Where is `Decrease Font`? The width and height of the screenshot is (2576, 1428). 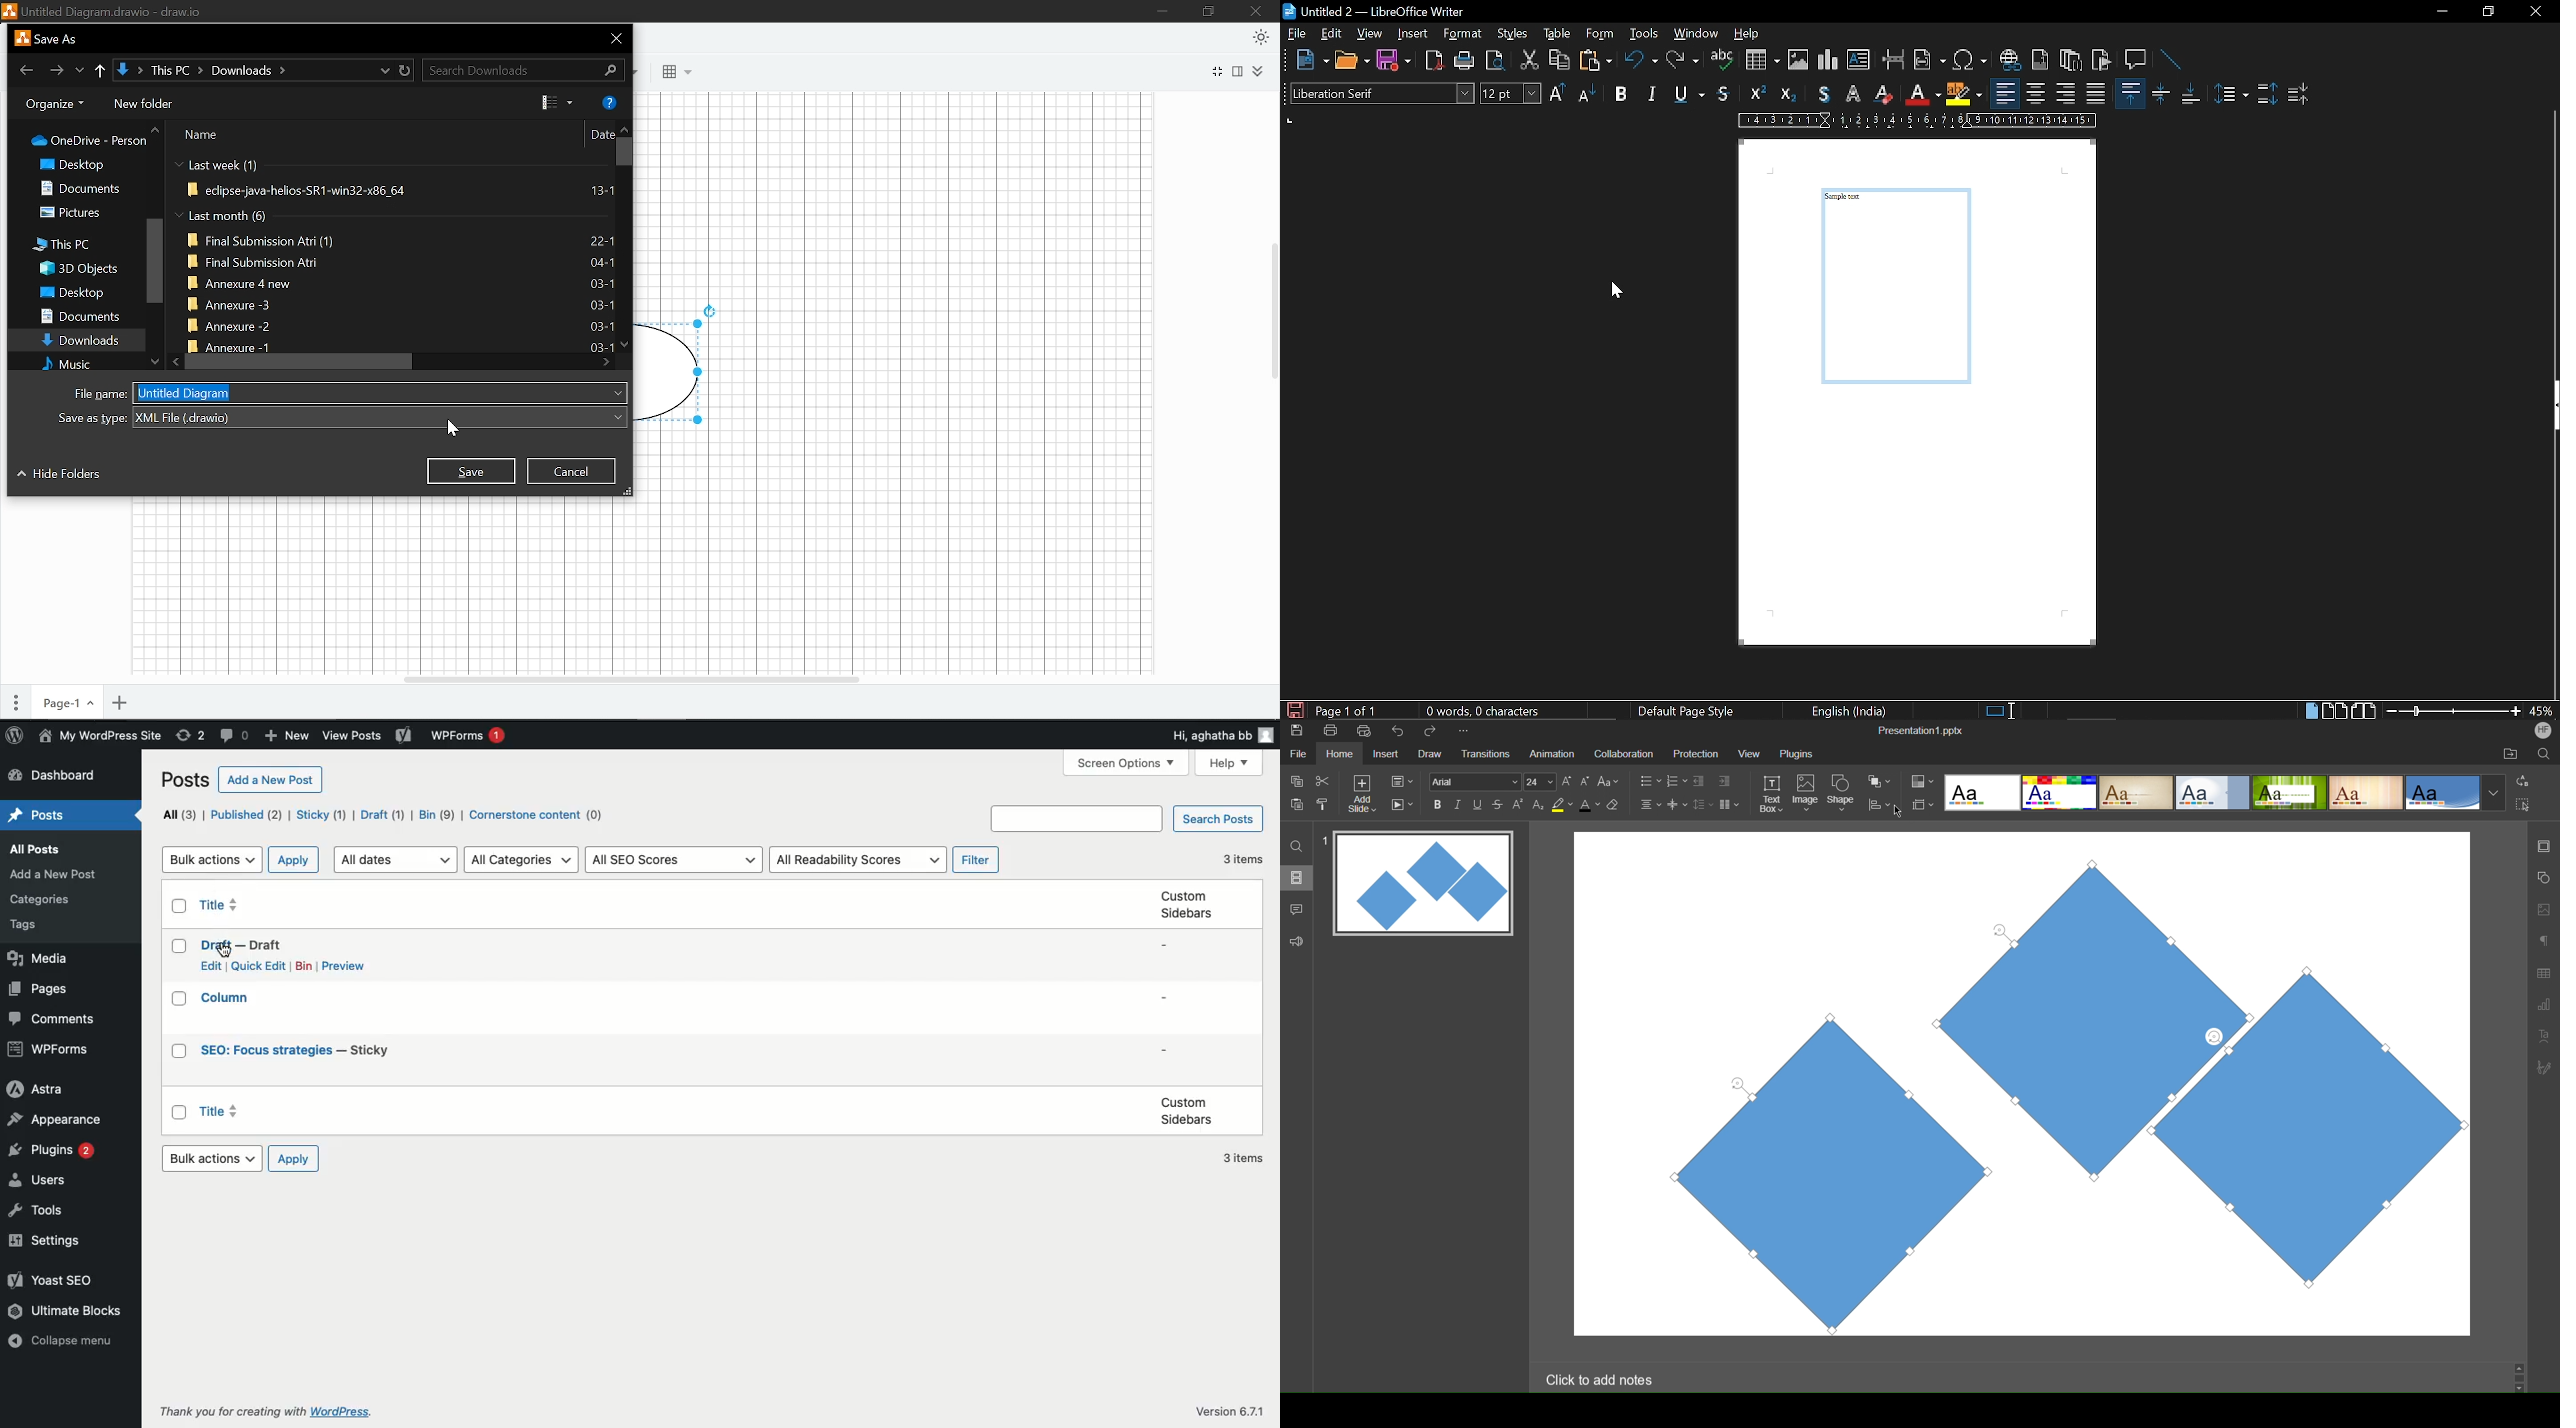
Decrease Font is located at coordinates (1585, 781).